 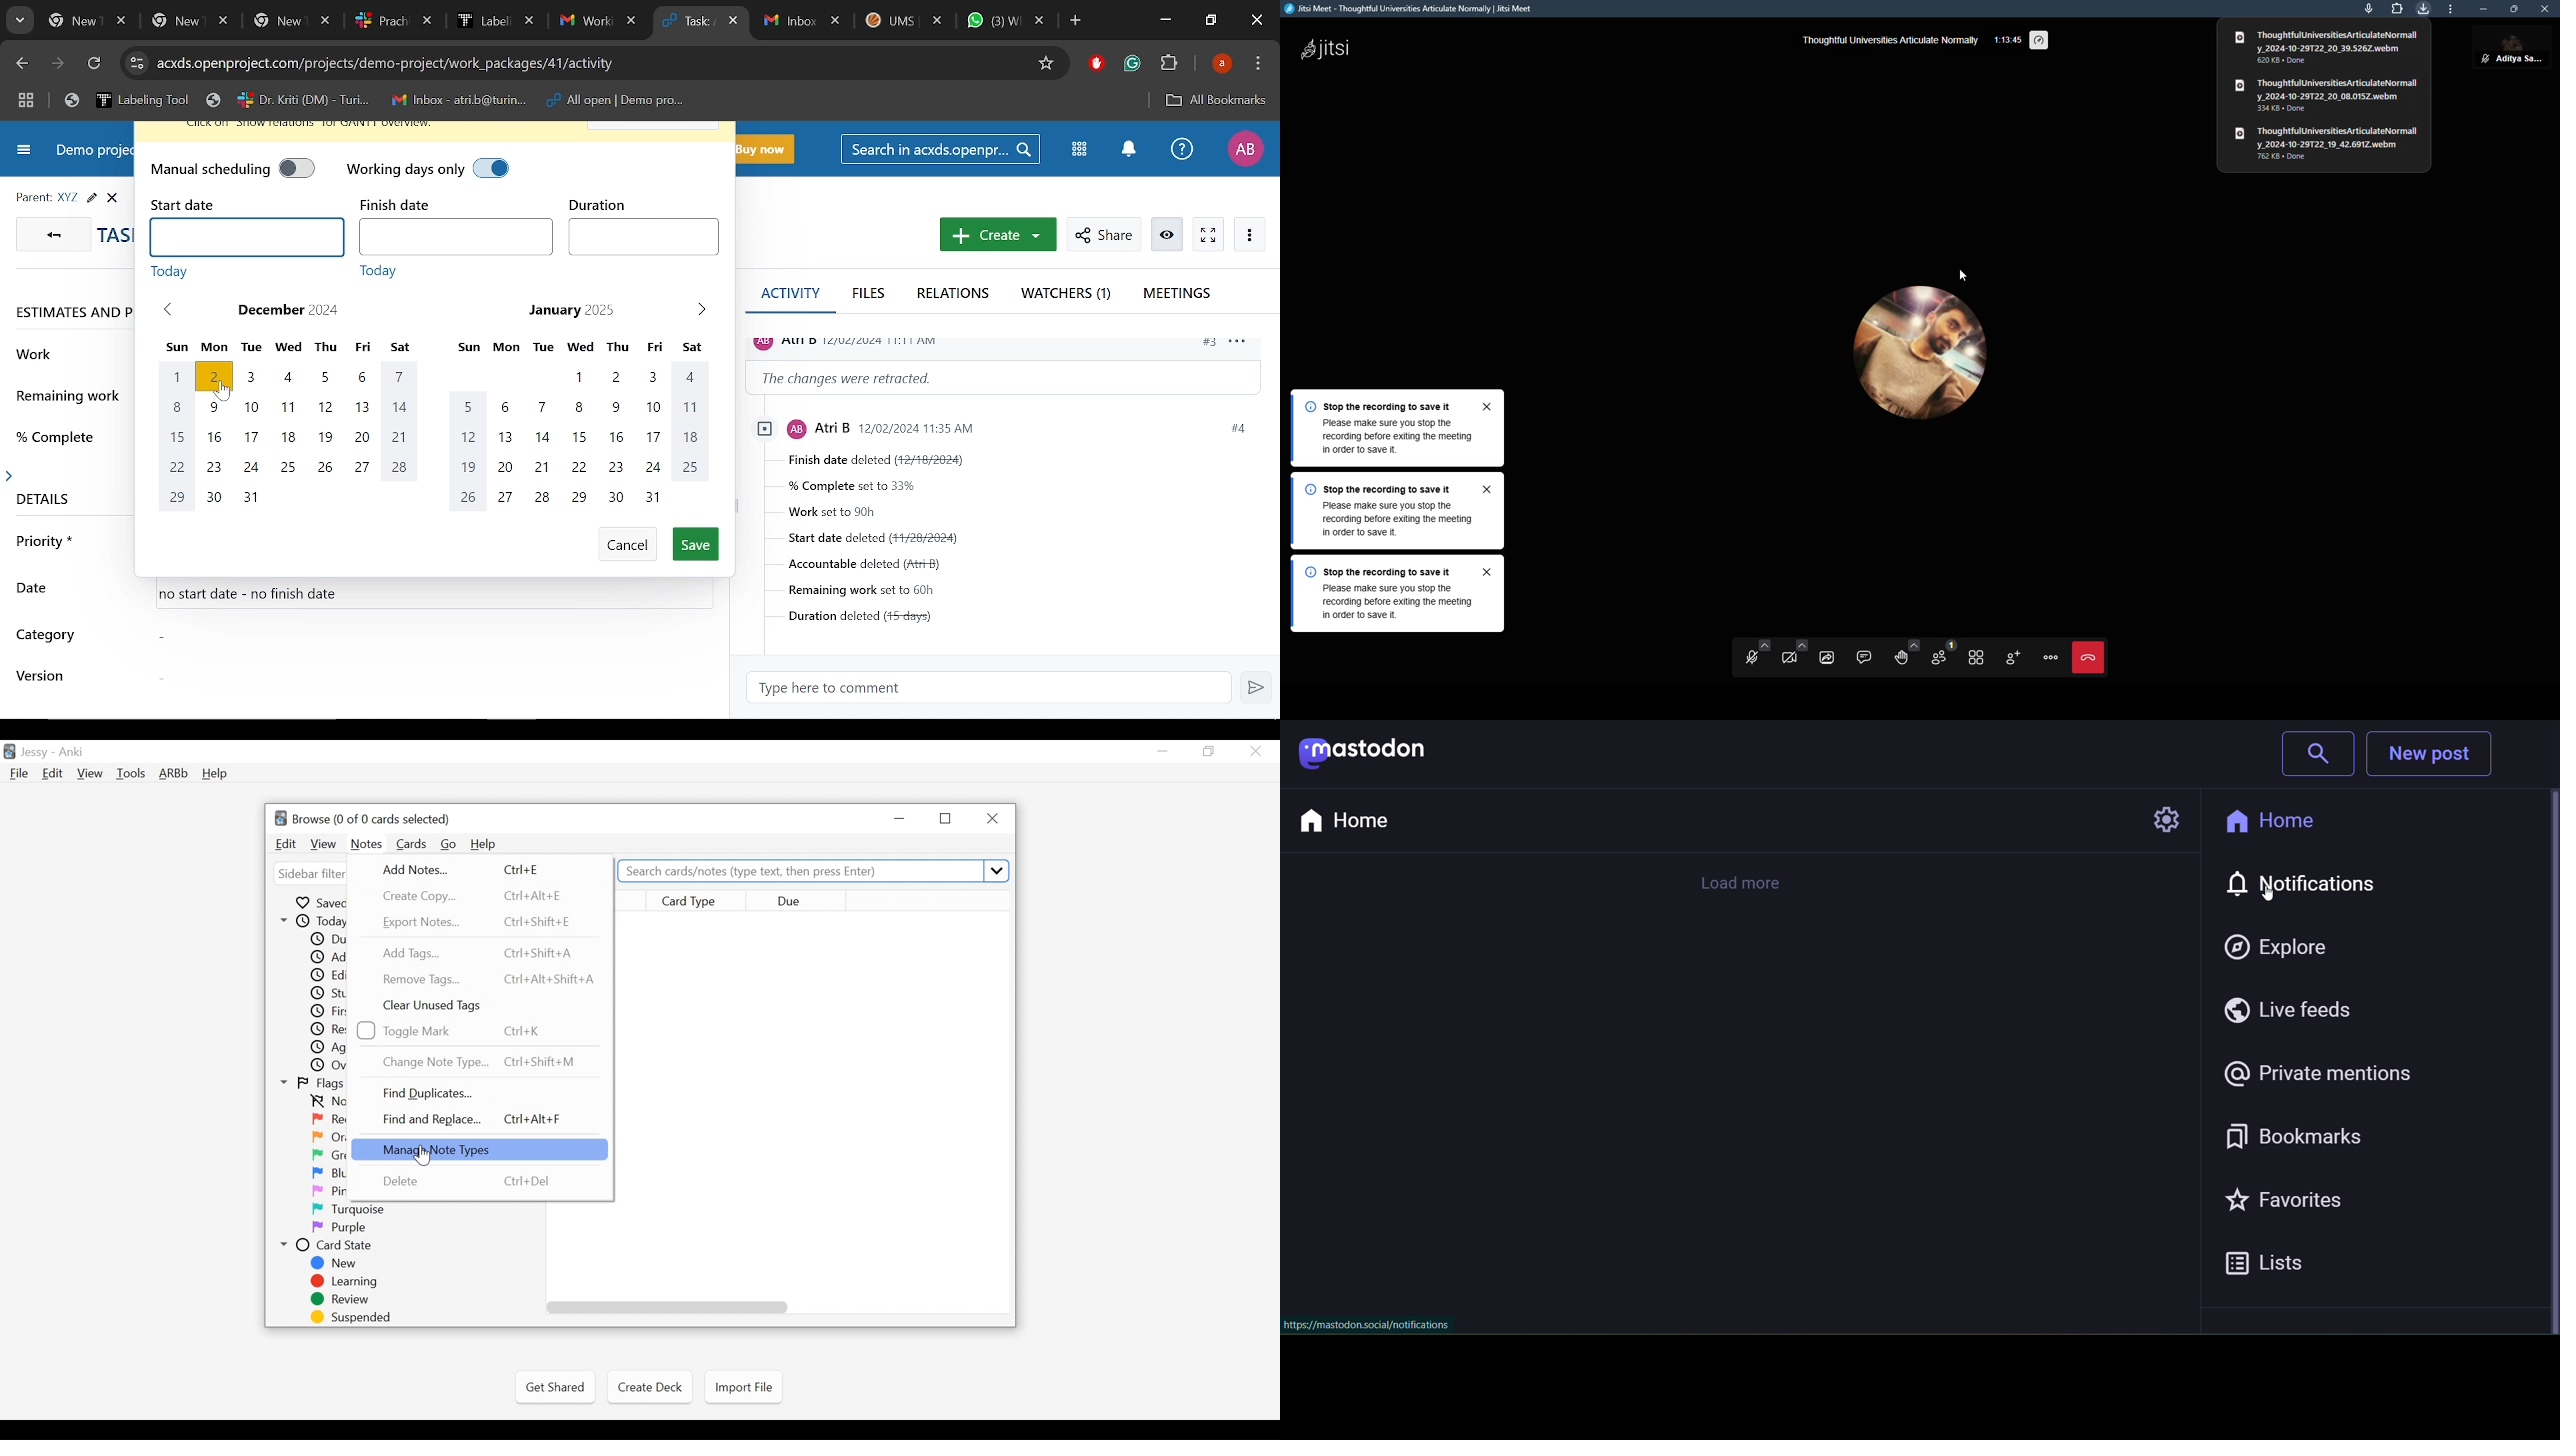 I want to click on Close, so click(x=1255, y=751).